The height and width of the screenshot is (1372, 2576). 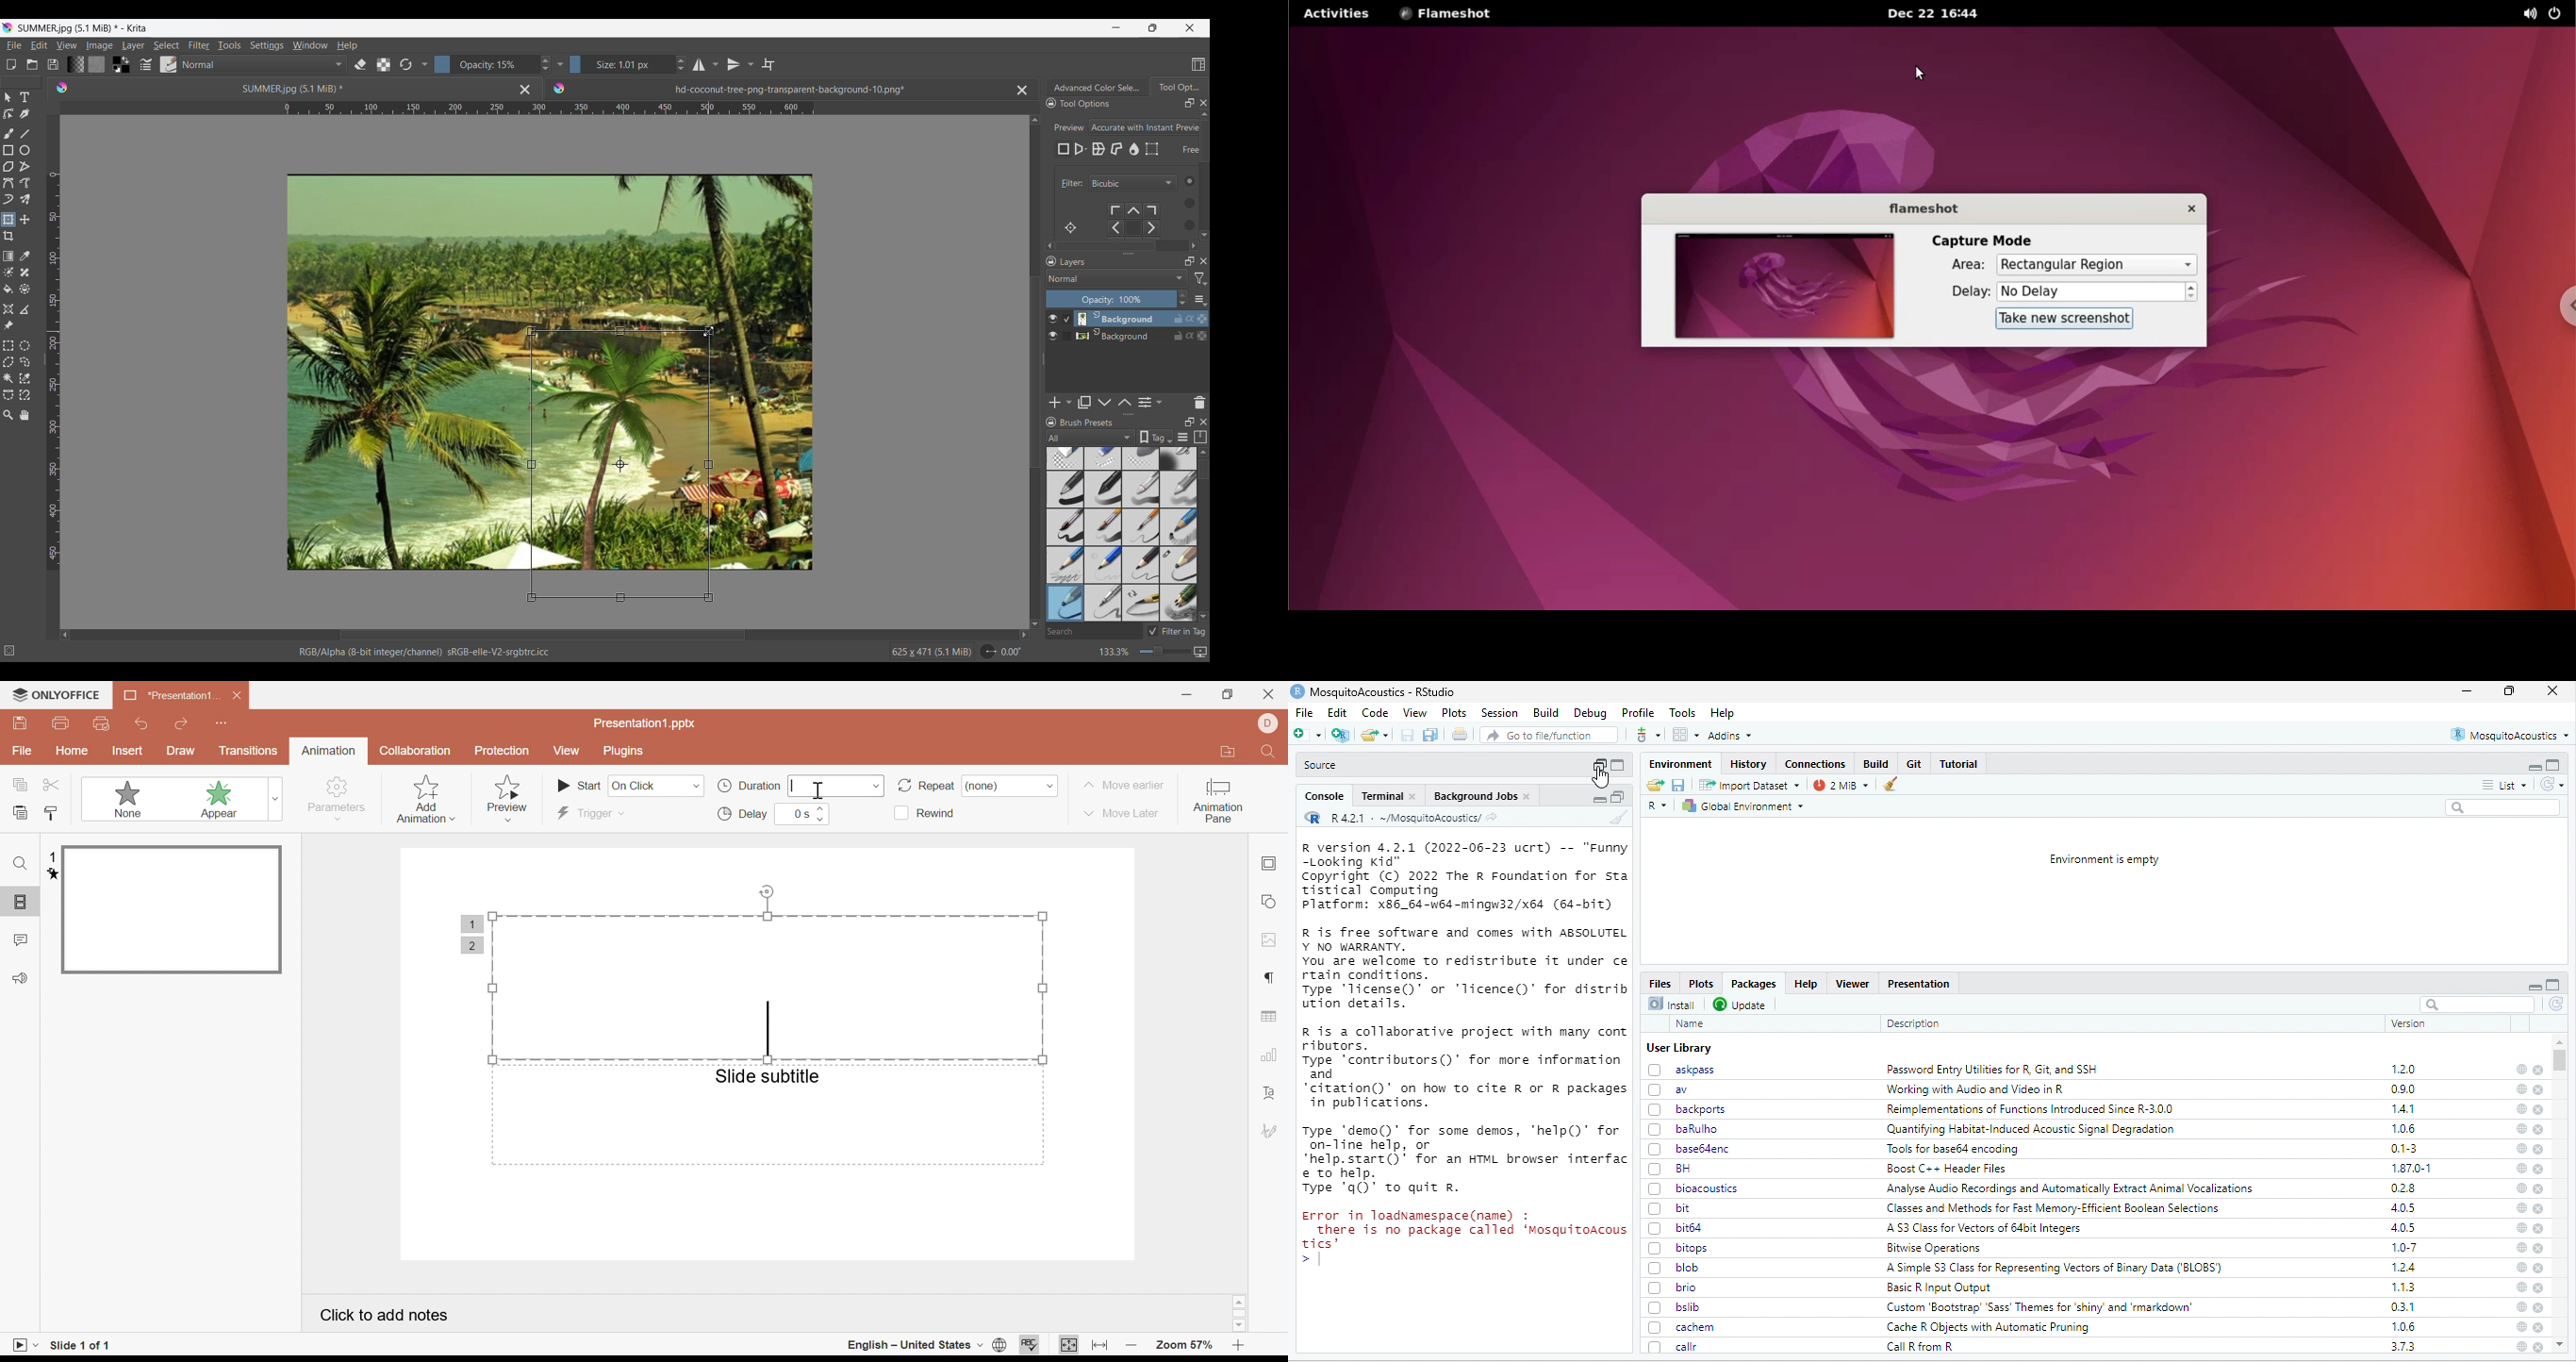 What do you see at coordinates (62, 722) in the screenshot?
I see `print` at bounding box center [62, 722].